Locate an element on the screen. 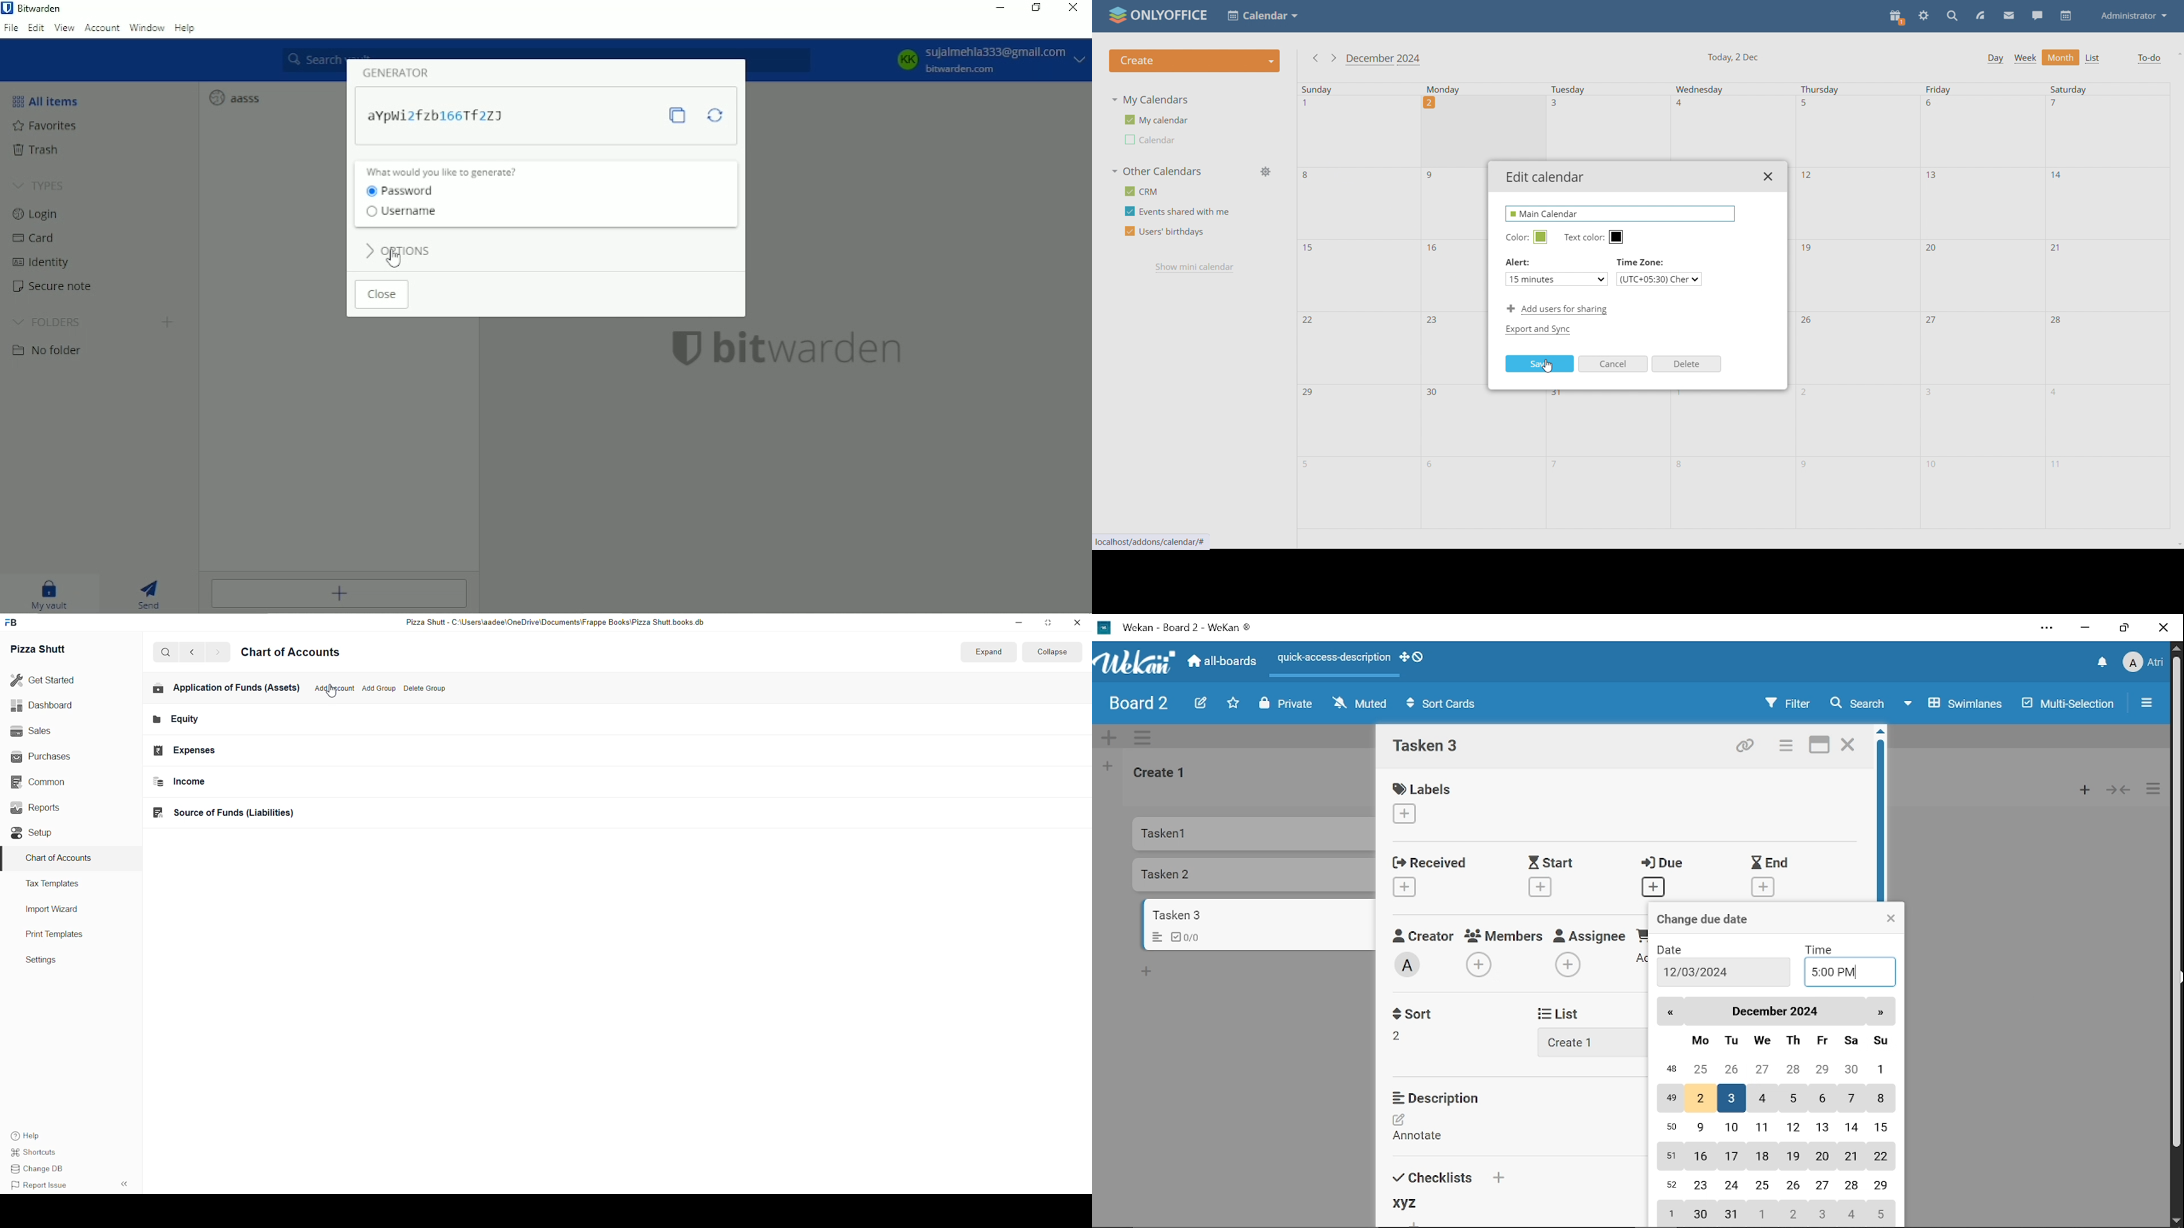  Date is located at coordinates (1678, 948).